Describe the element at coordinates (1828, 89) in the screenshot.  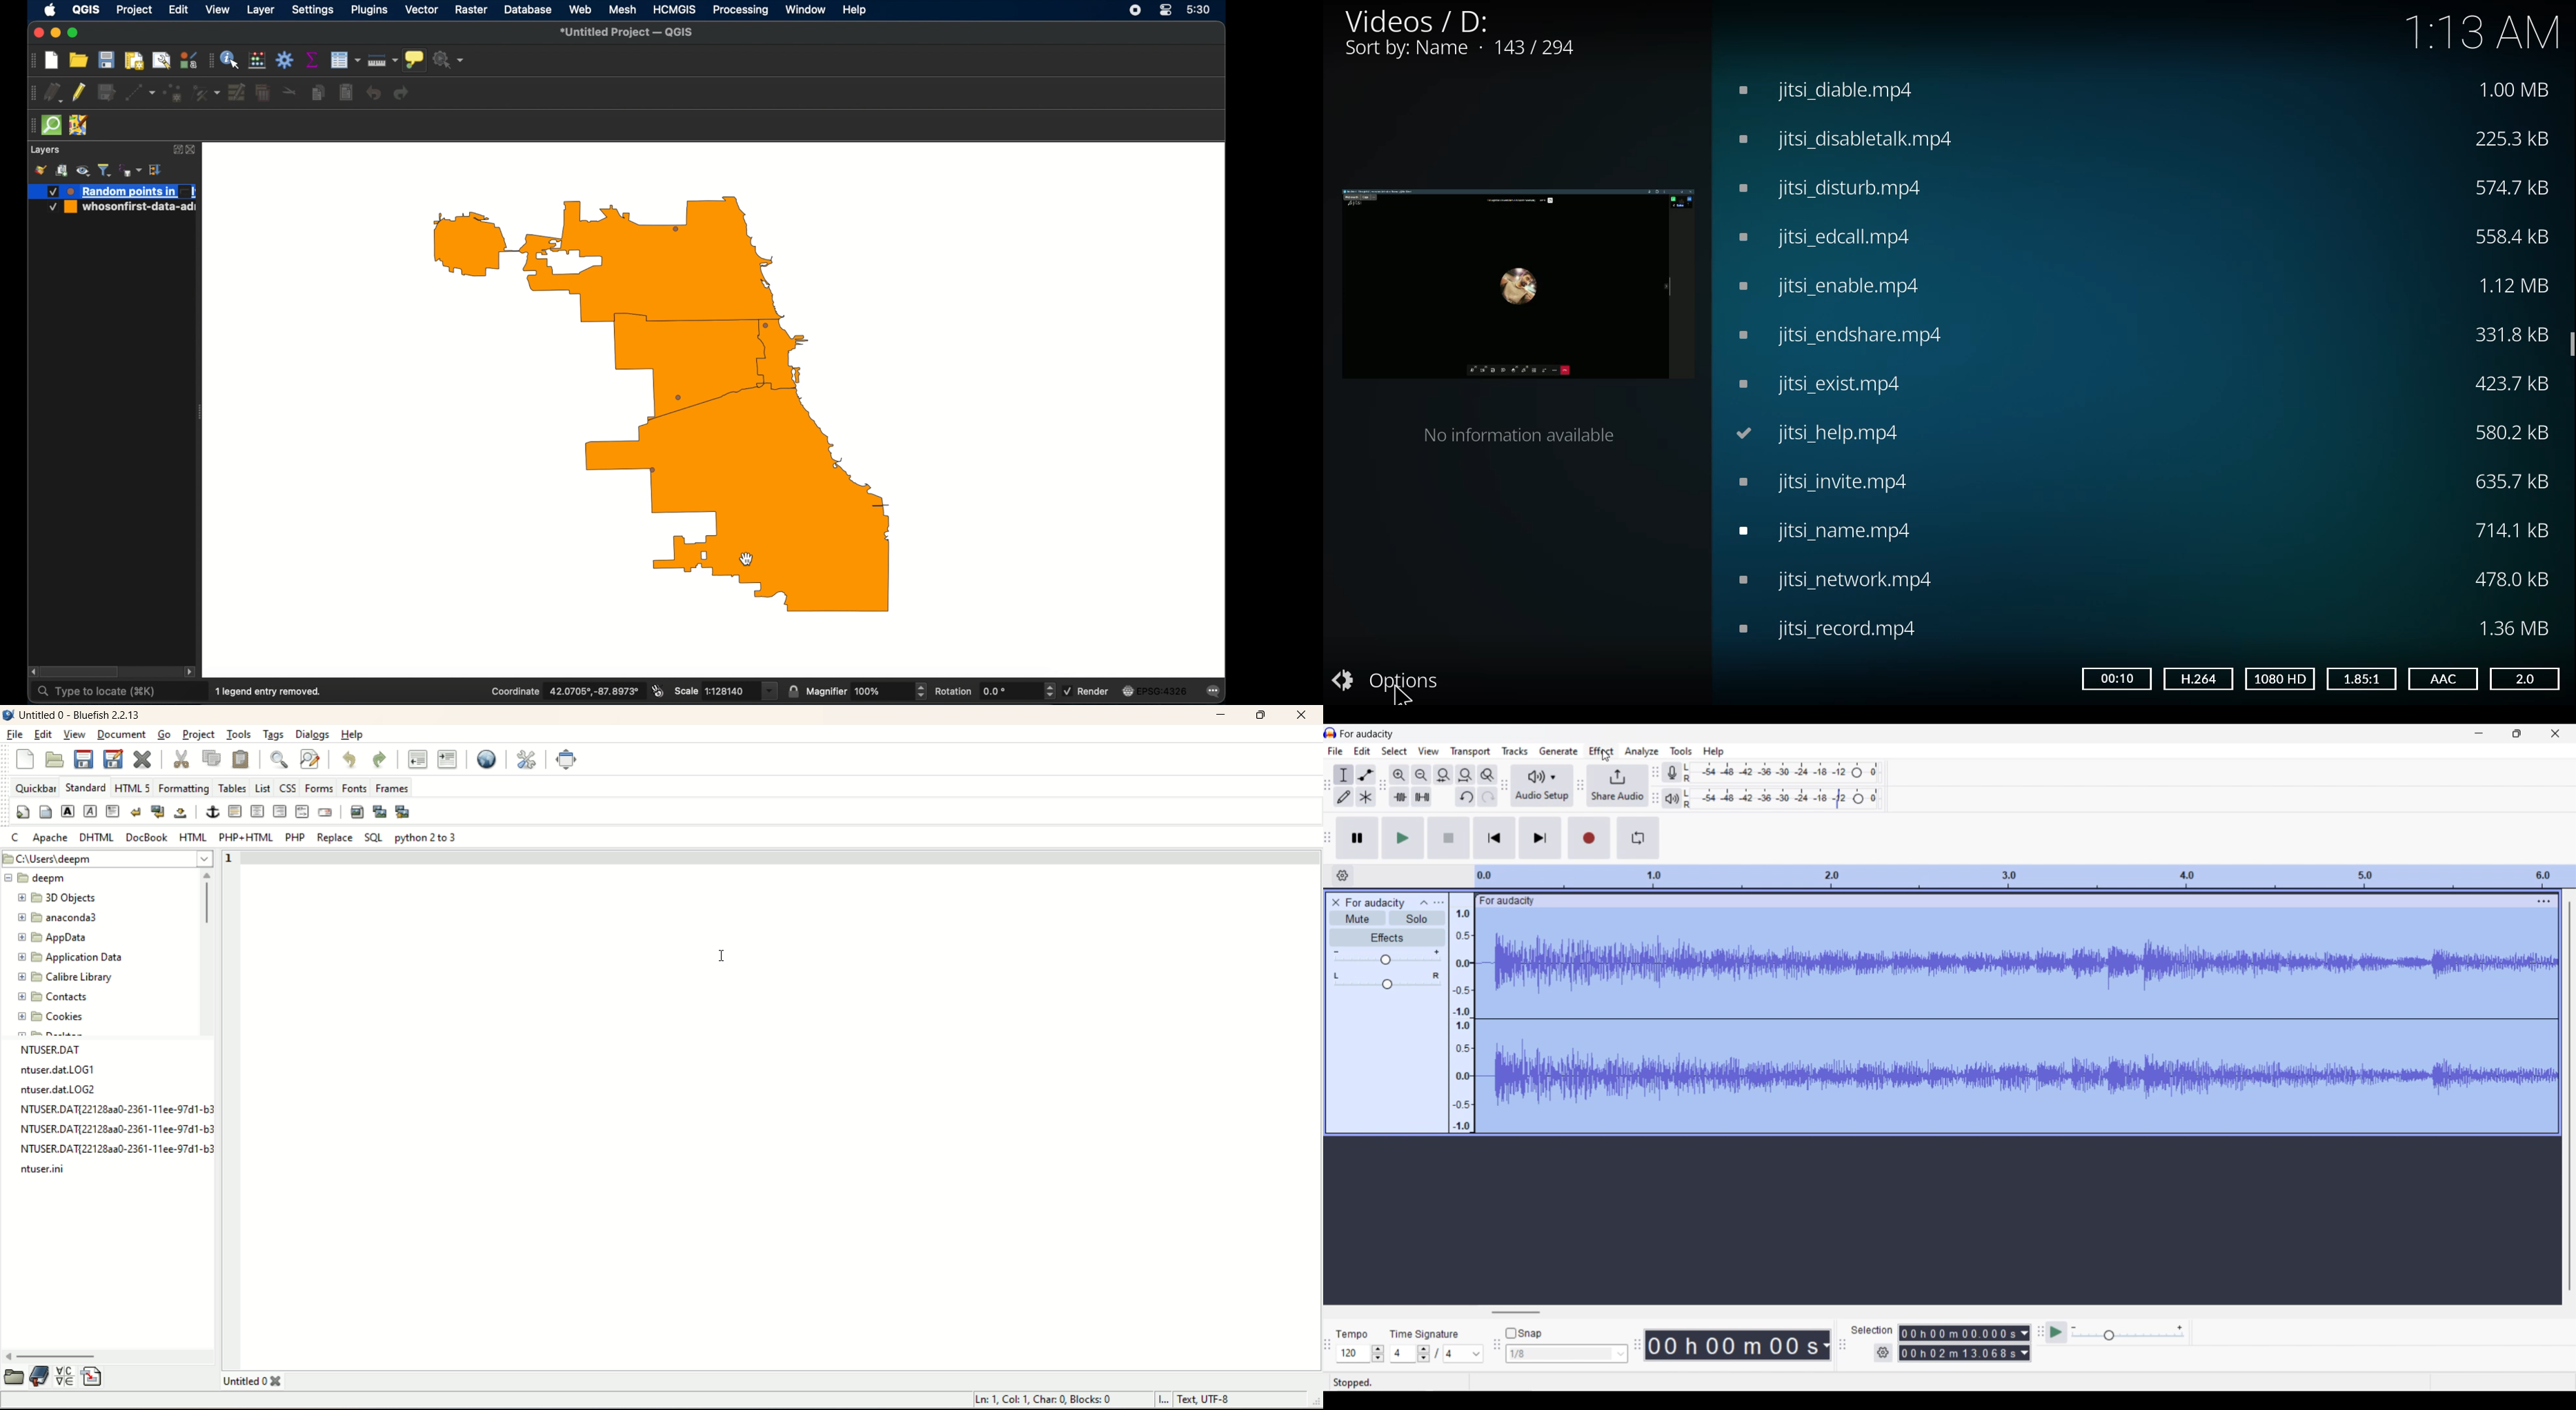
I see `video` at that location.